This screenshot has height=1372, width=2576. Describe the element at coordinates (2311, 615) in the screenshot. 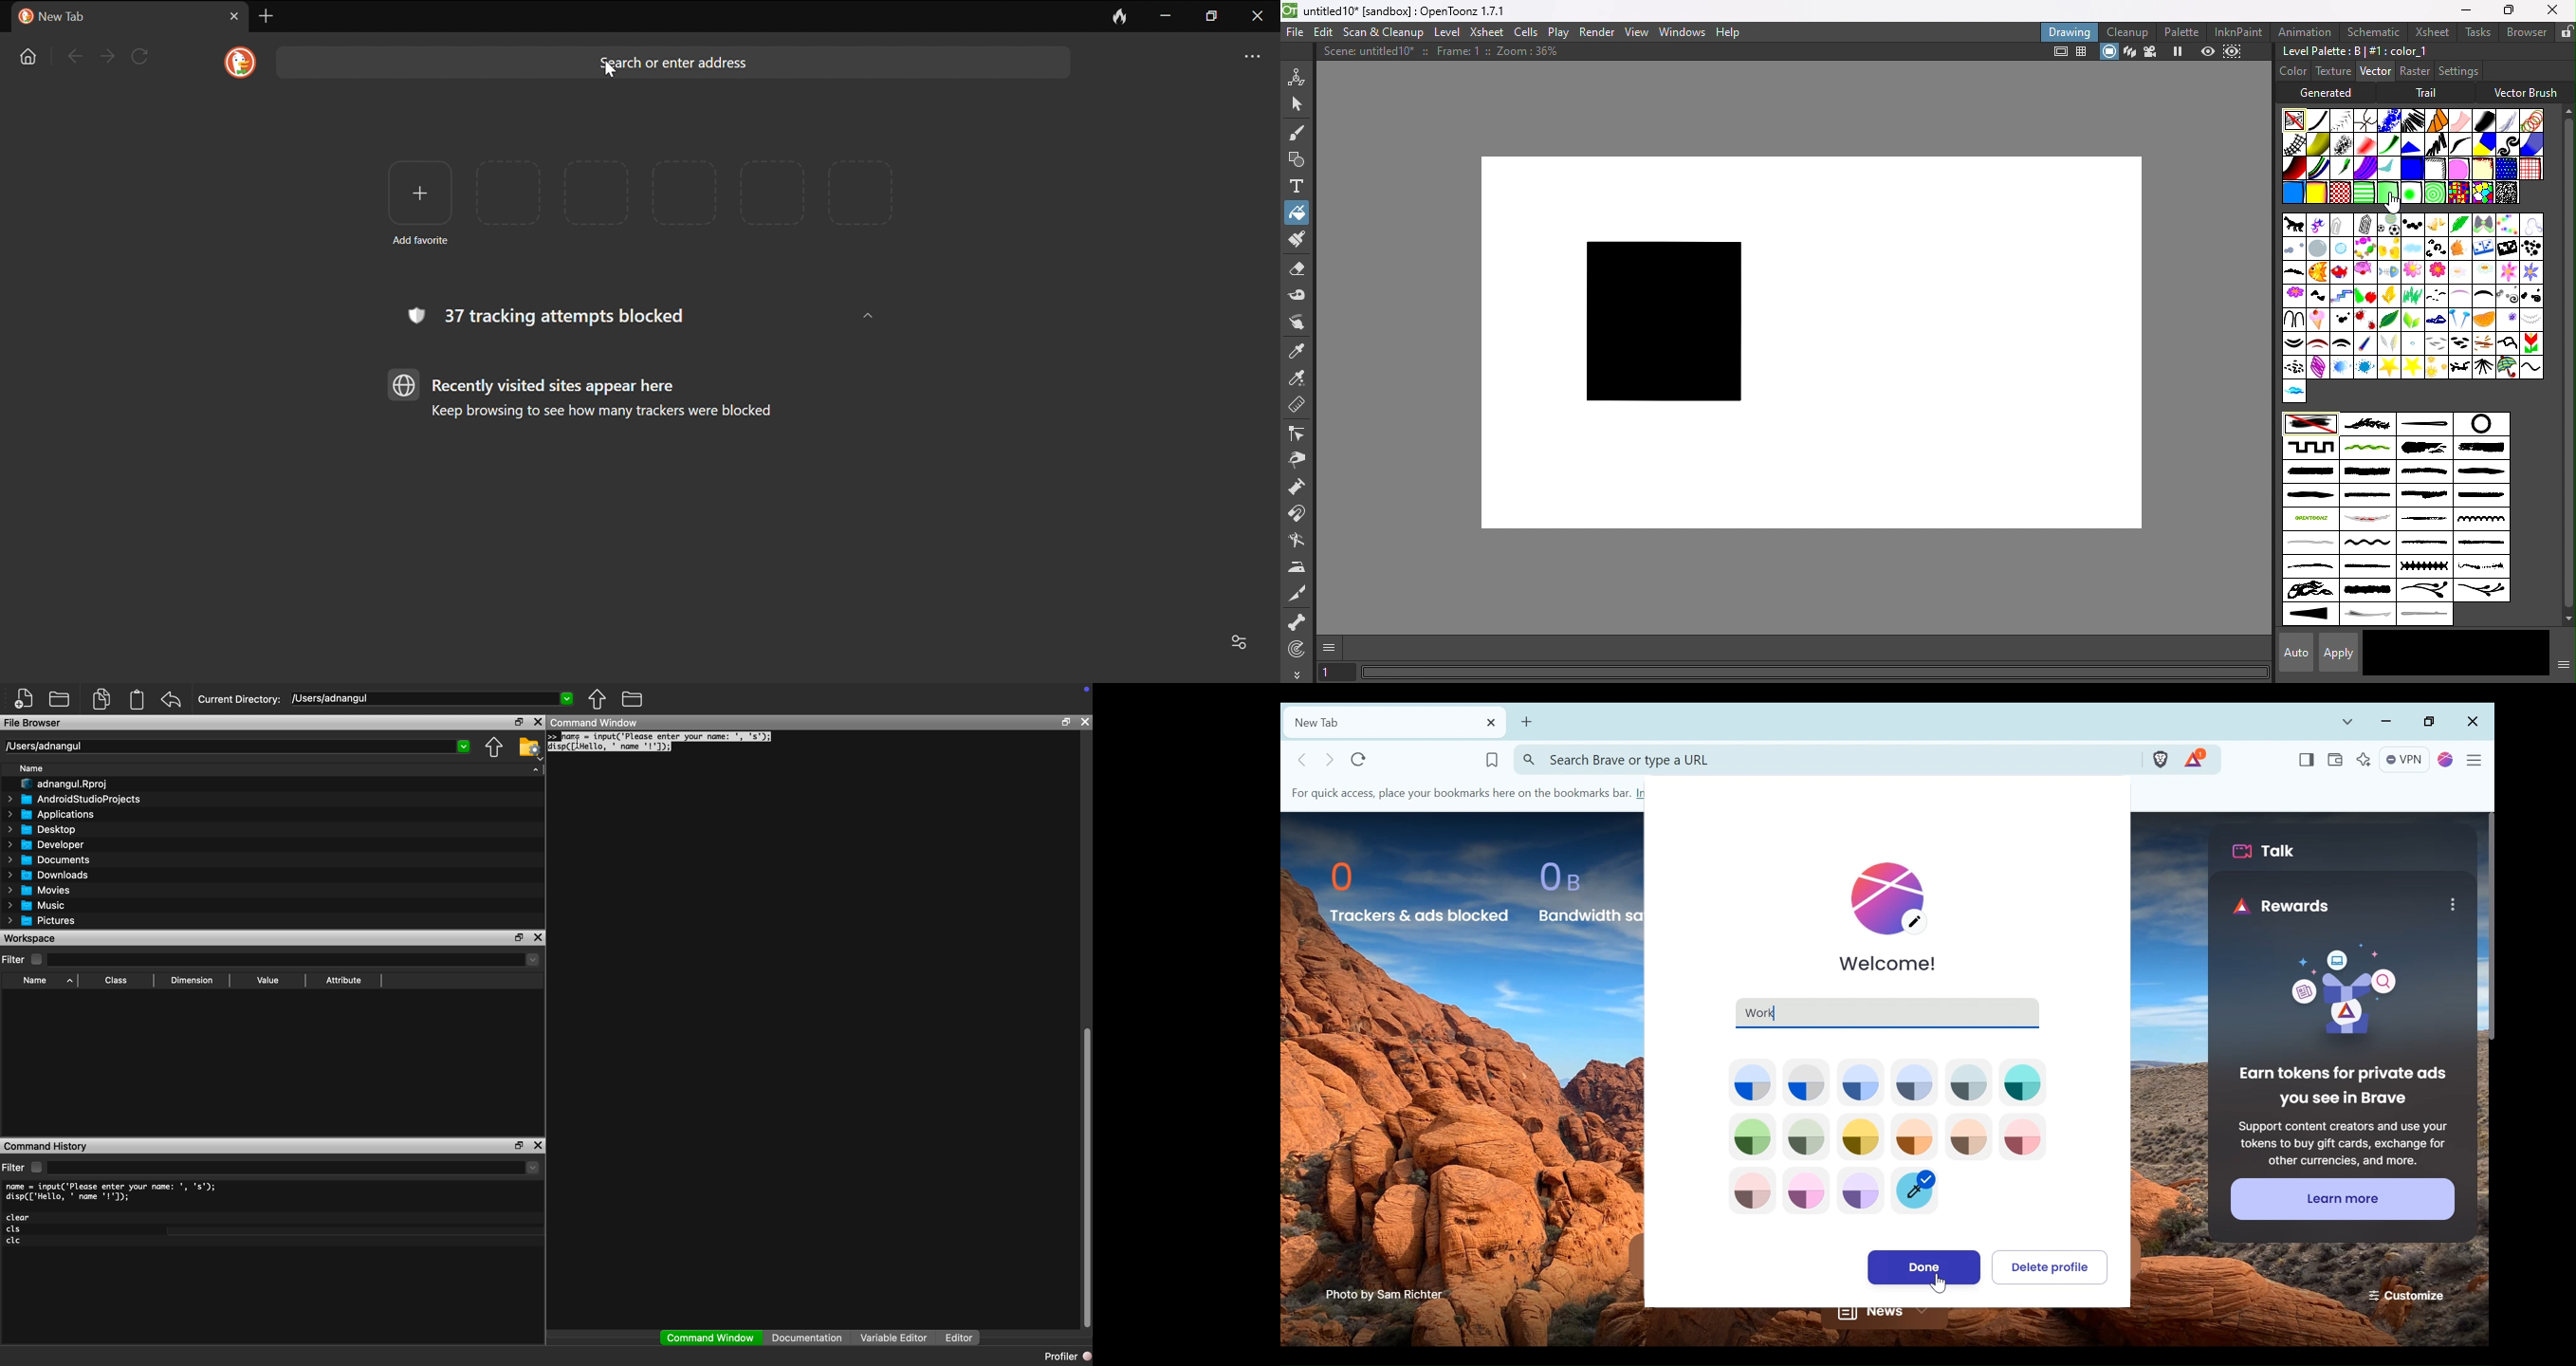

I see `thickening` at that location.